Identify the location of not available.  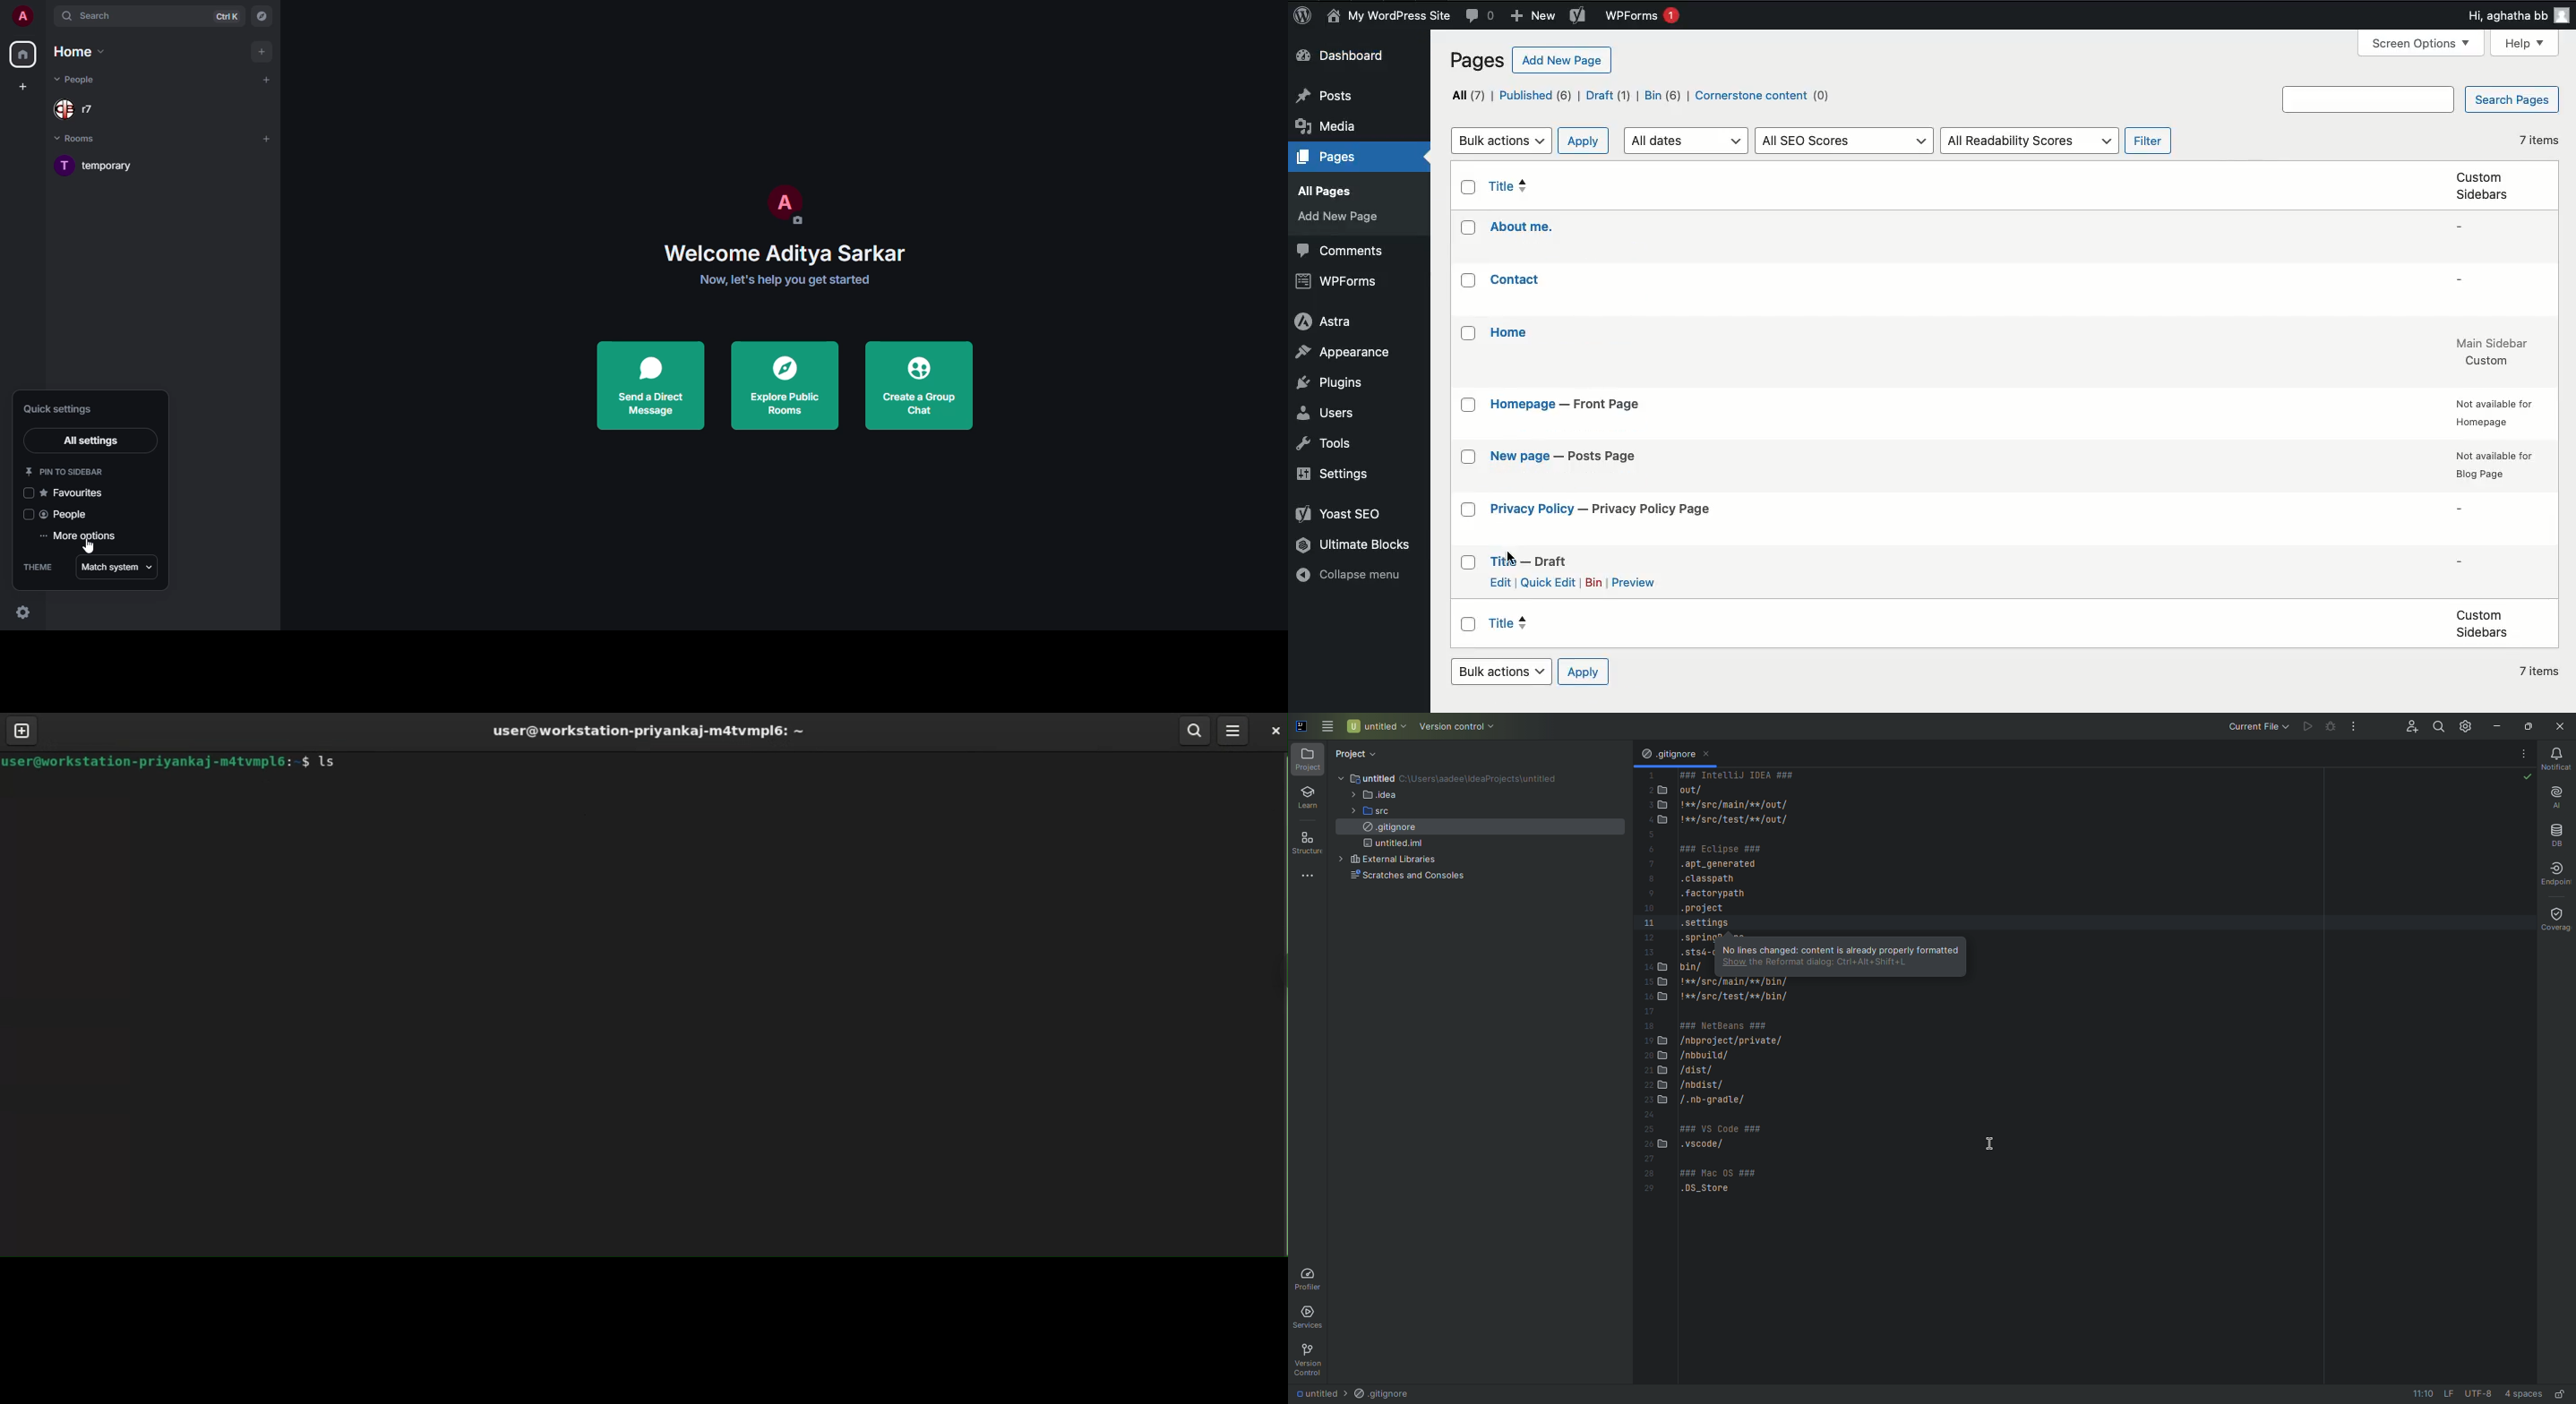
(2491, 413).